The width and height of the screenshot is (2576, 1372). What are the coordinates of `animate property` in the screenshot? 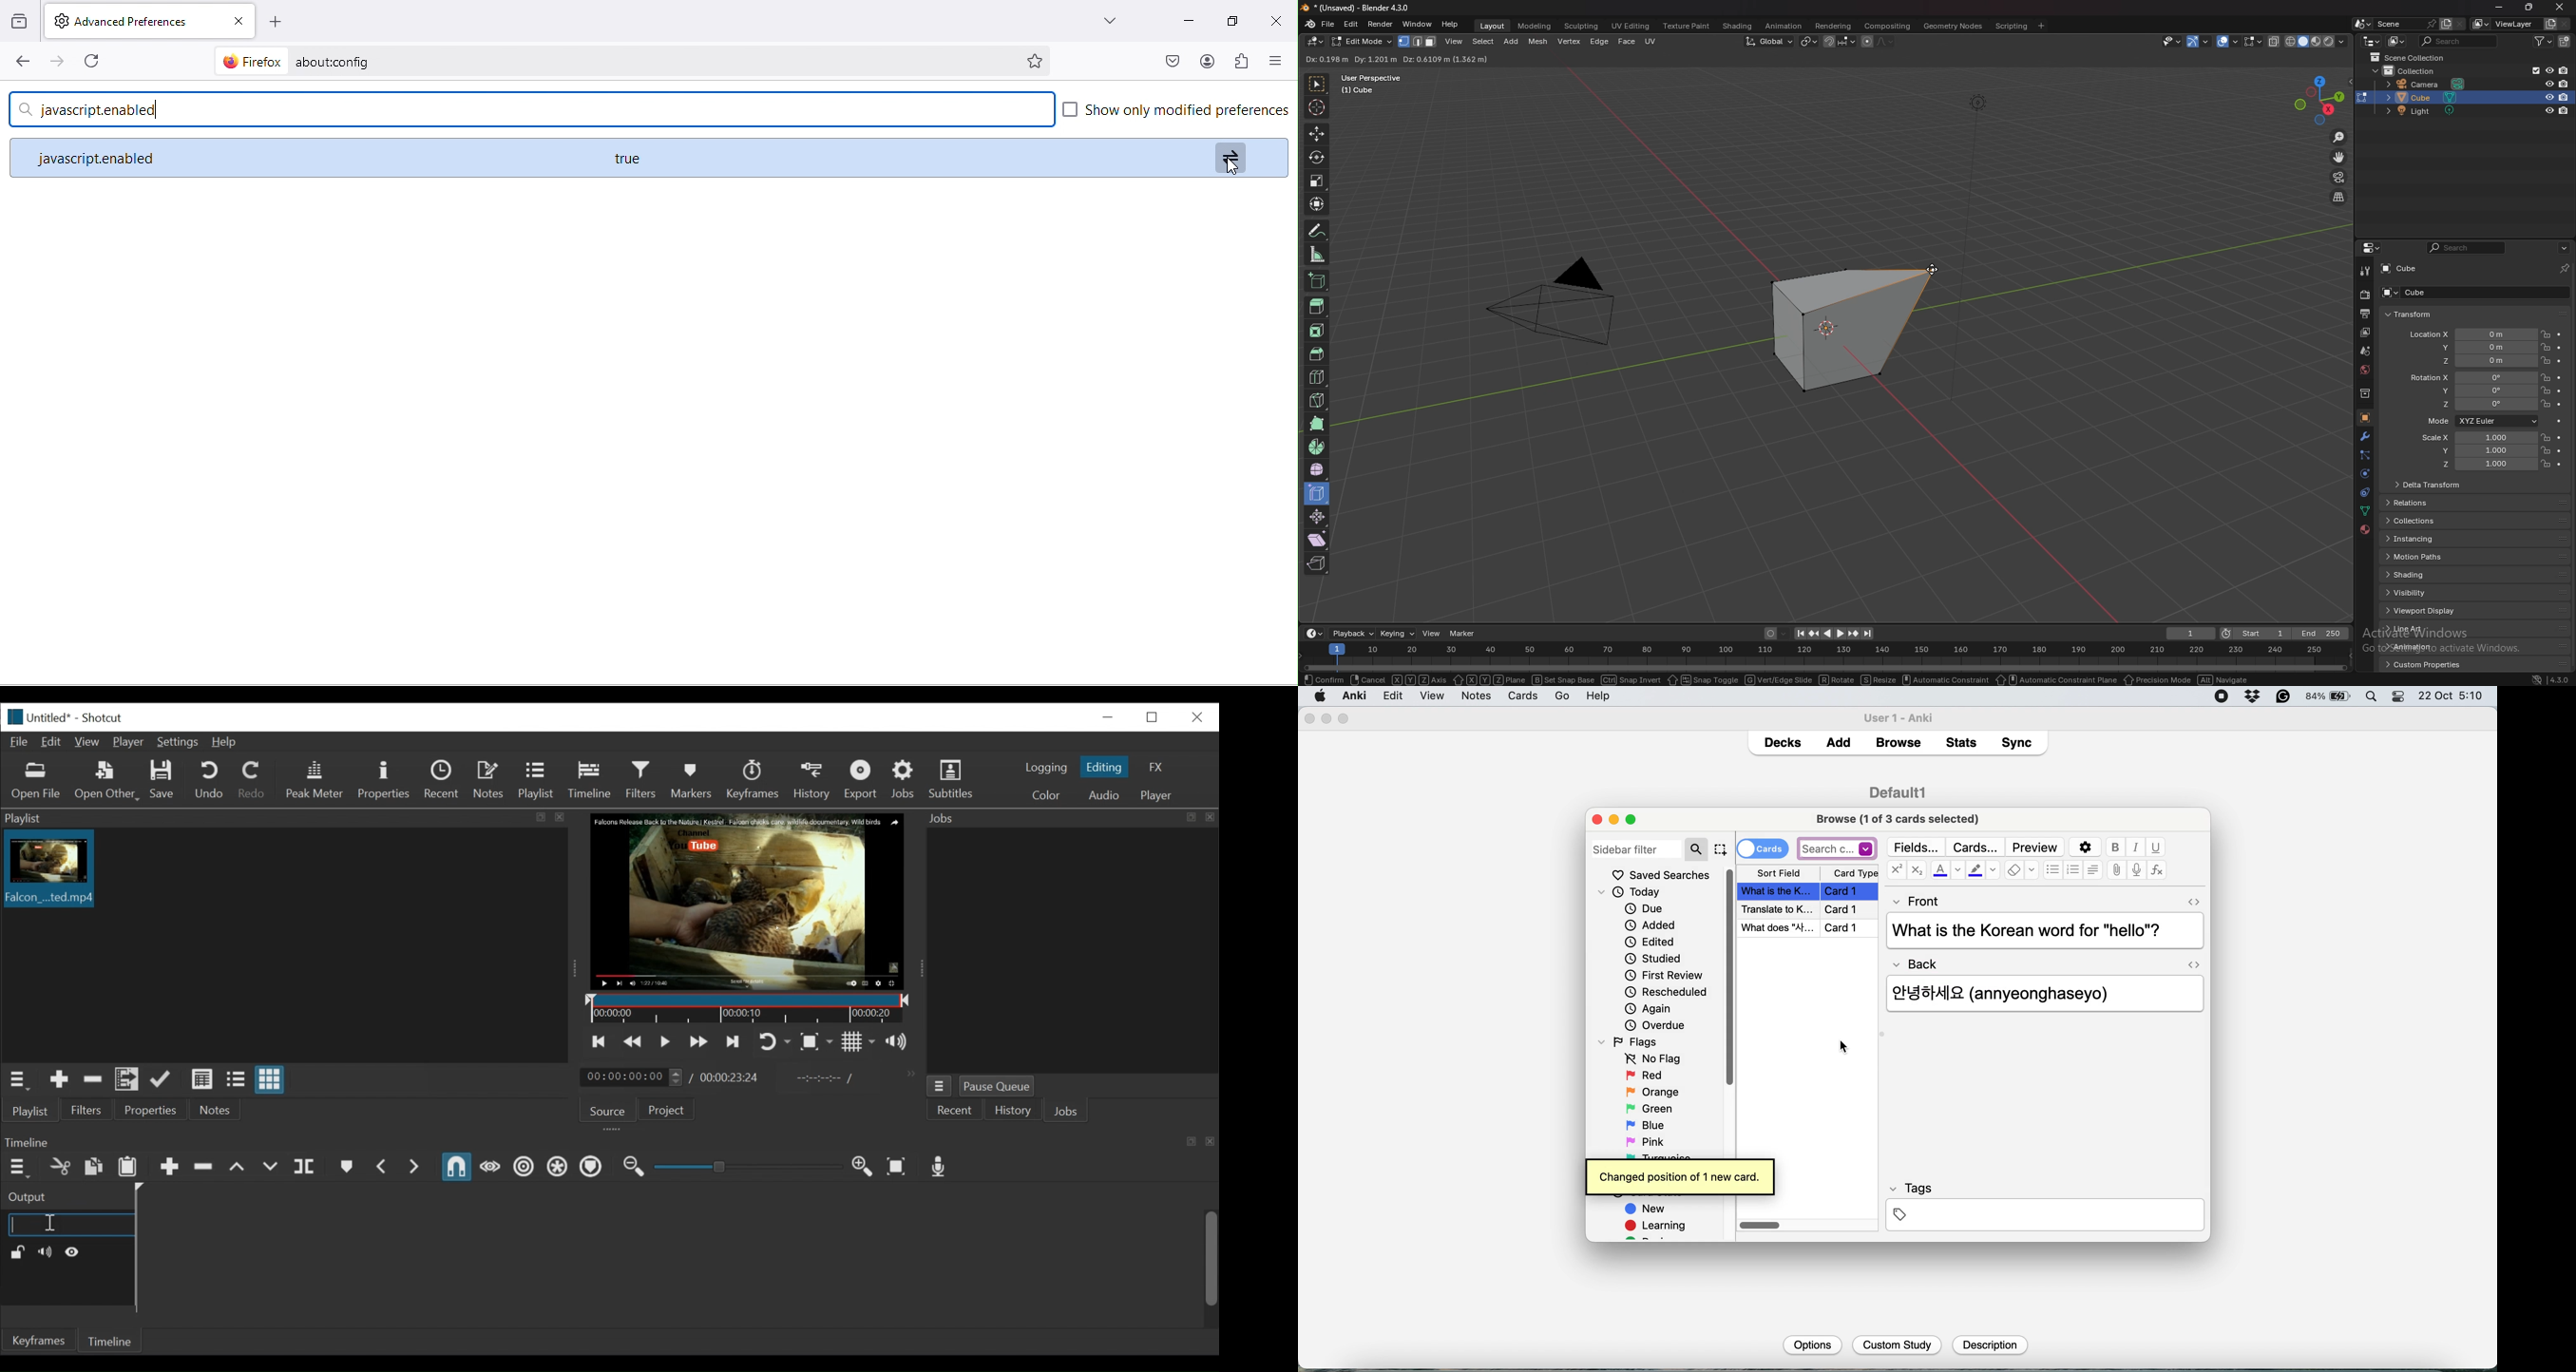 It's located at (2560, 451).